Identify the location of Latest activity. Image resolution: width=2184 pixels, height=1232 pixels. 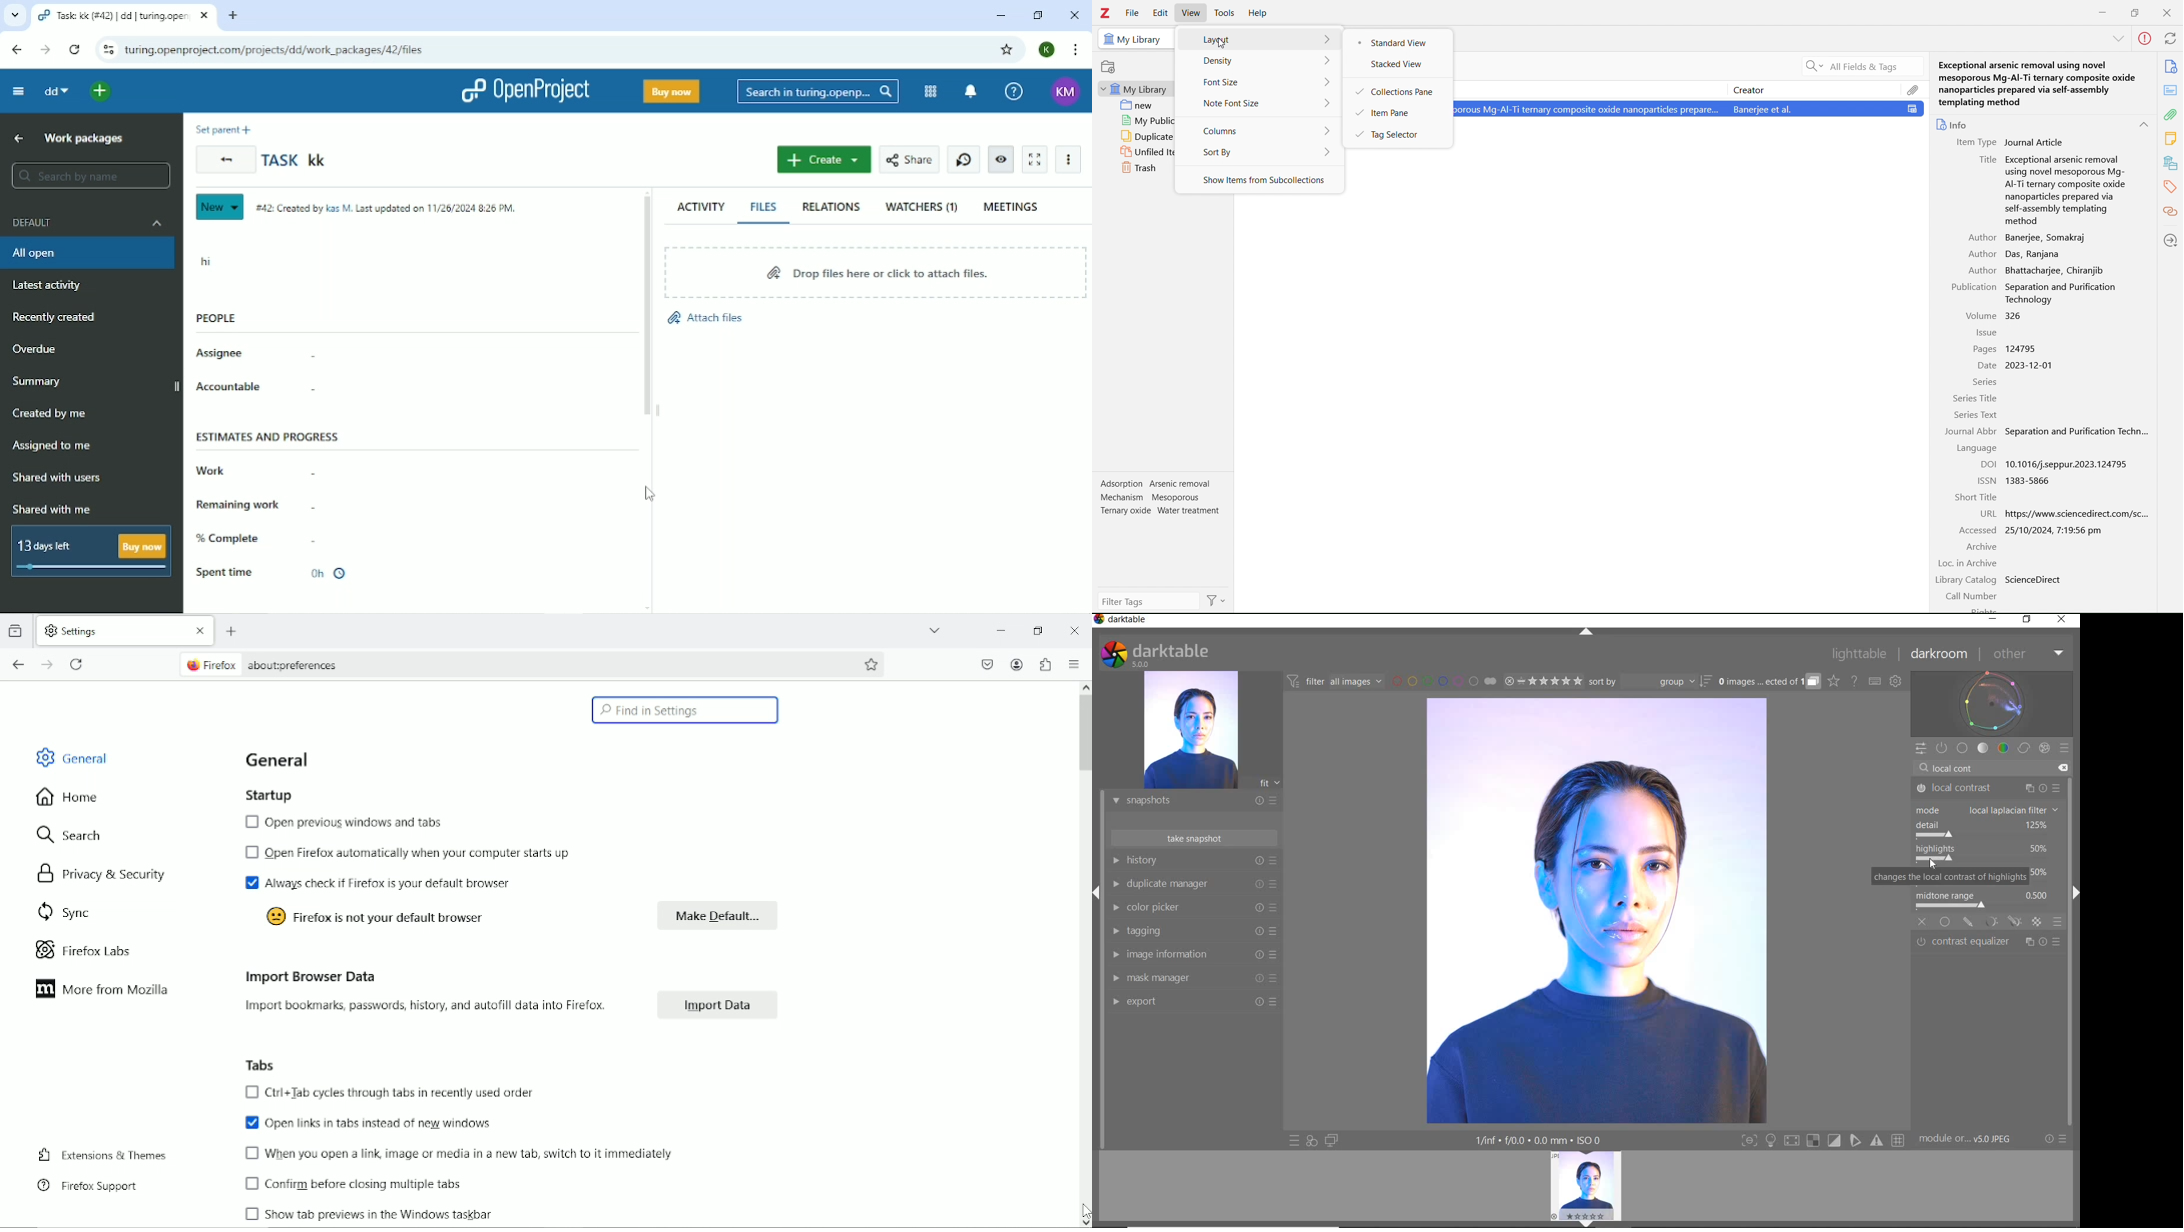
(51, 287).